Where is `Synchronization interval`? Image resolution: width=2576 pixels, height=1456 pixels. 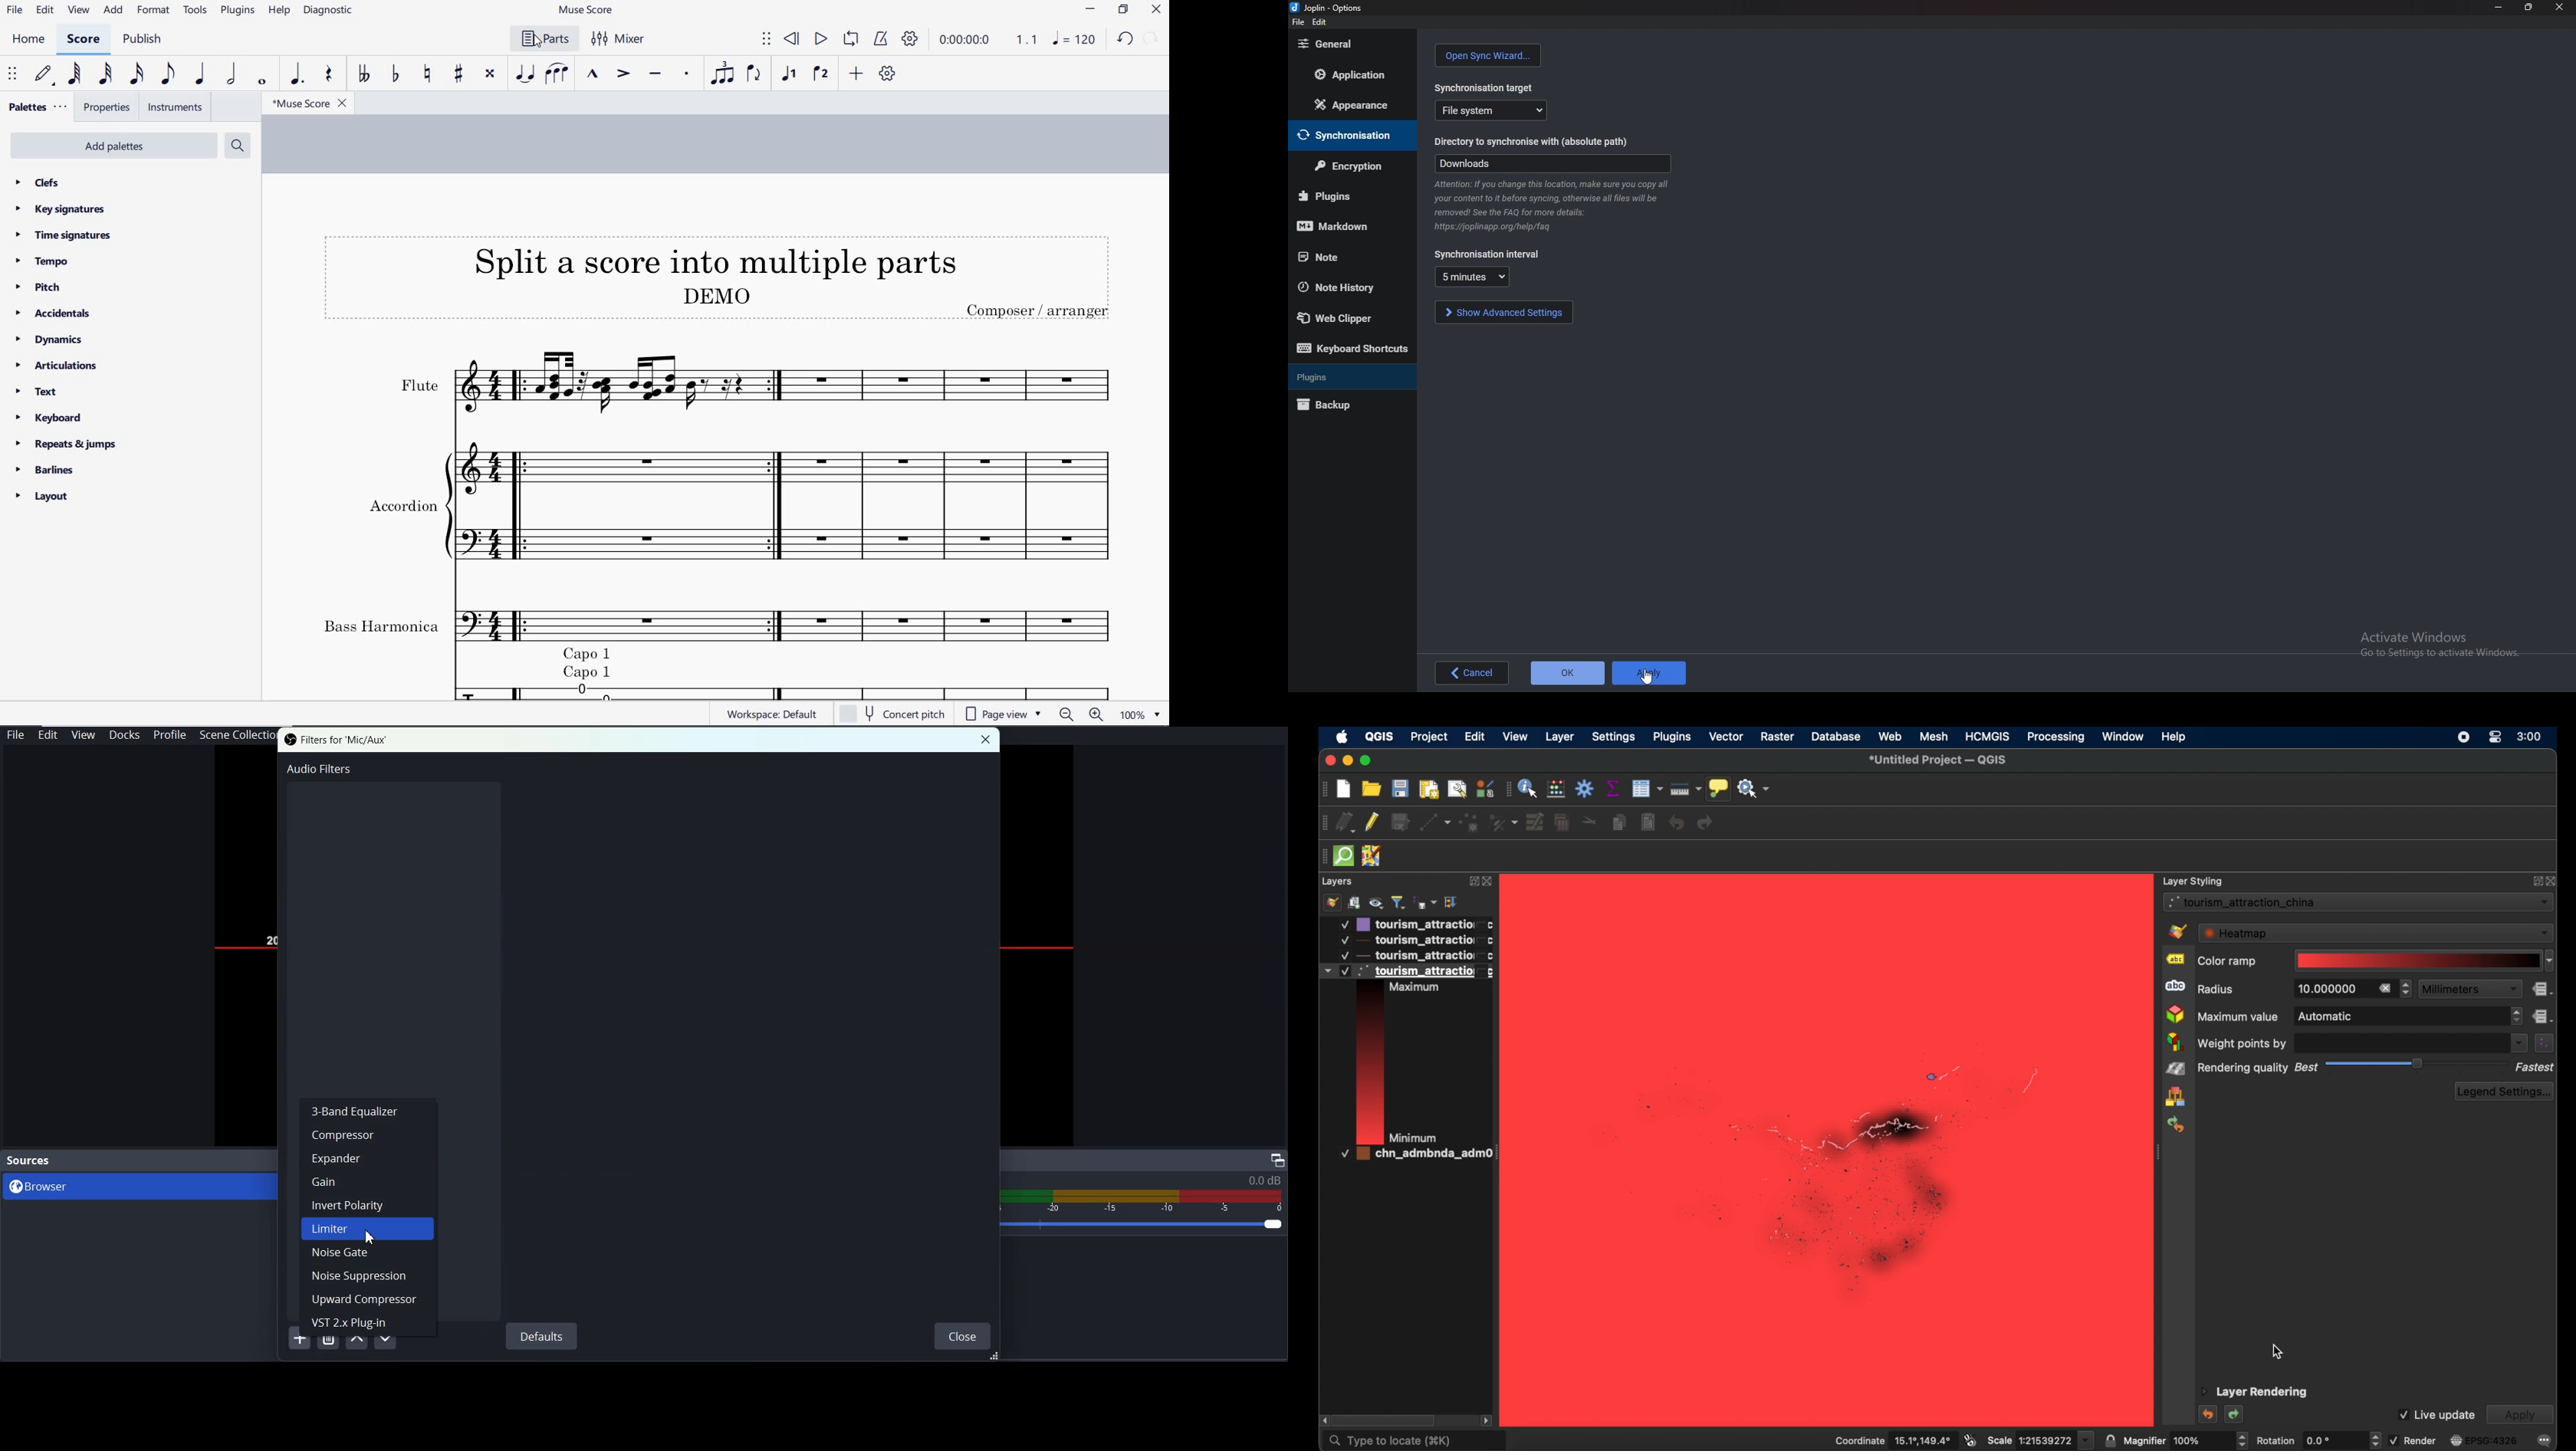 Synchronization interval is located at coordinates (1488, 255).